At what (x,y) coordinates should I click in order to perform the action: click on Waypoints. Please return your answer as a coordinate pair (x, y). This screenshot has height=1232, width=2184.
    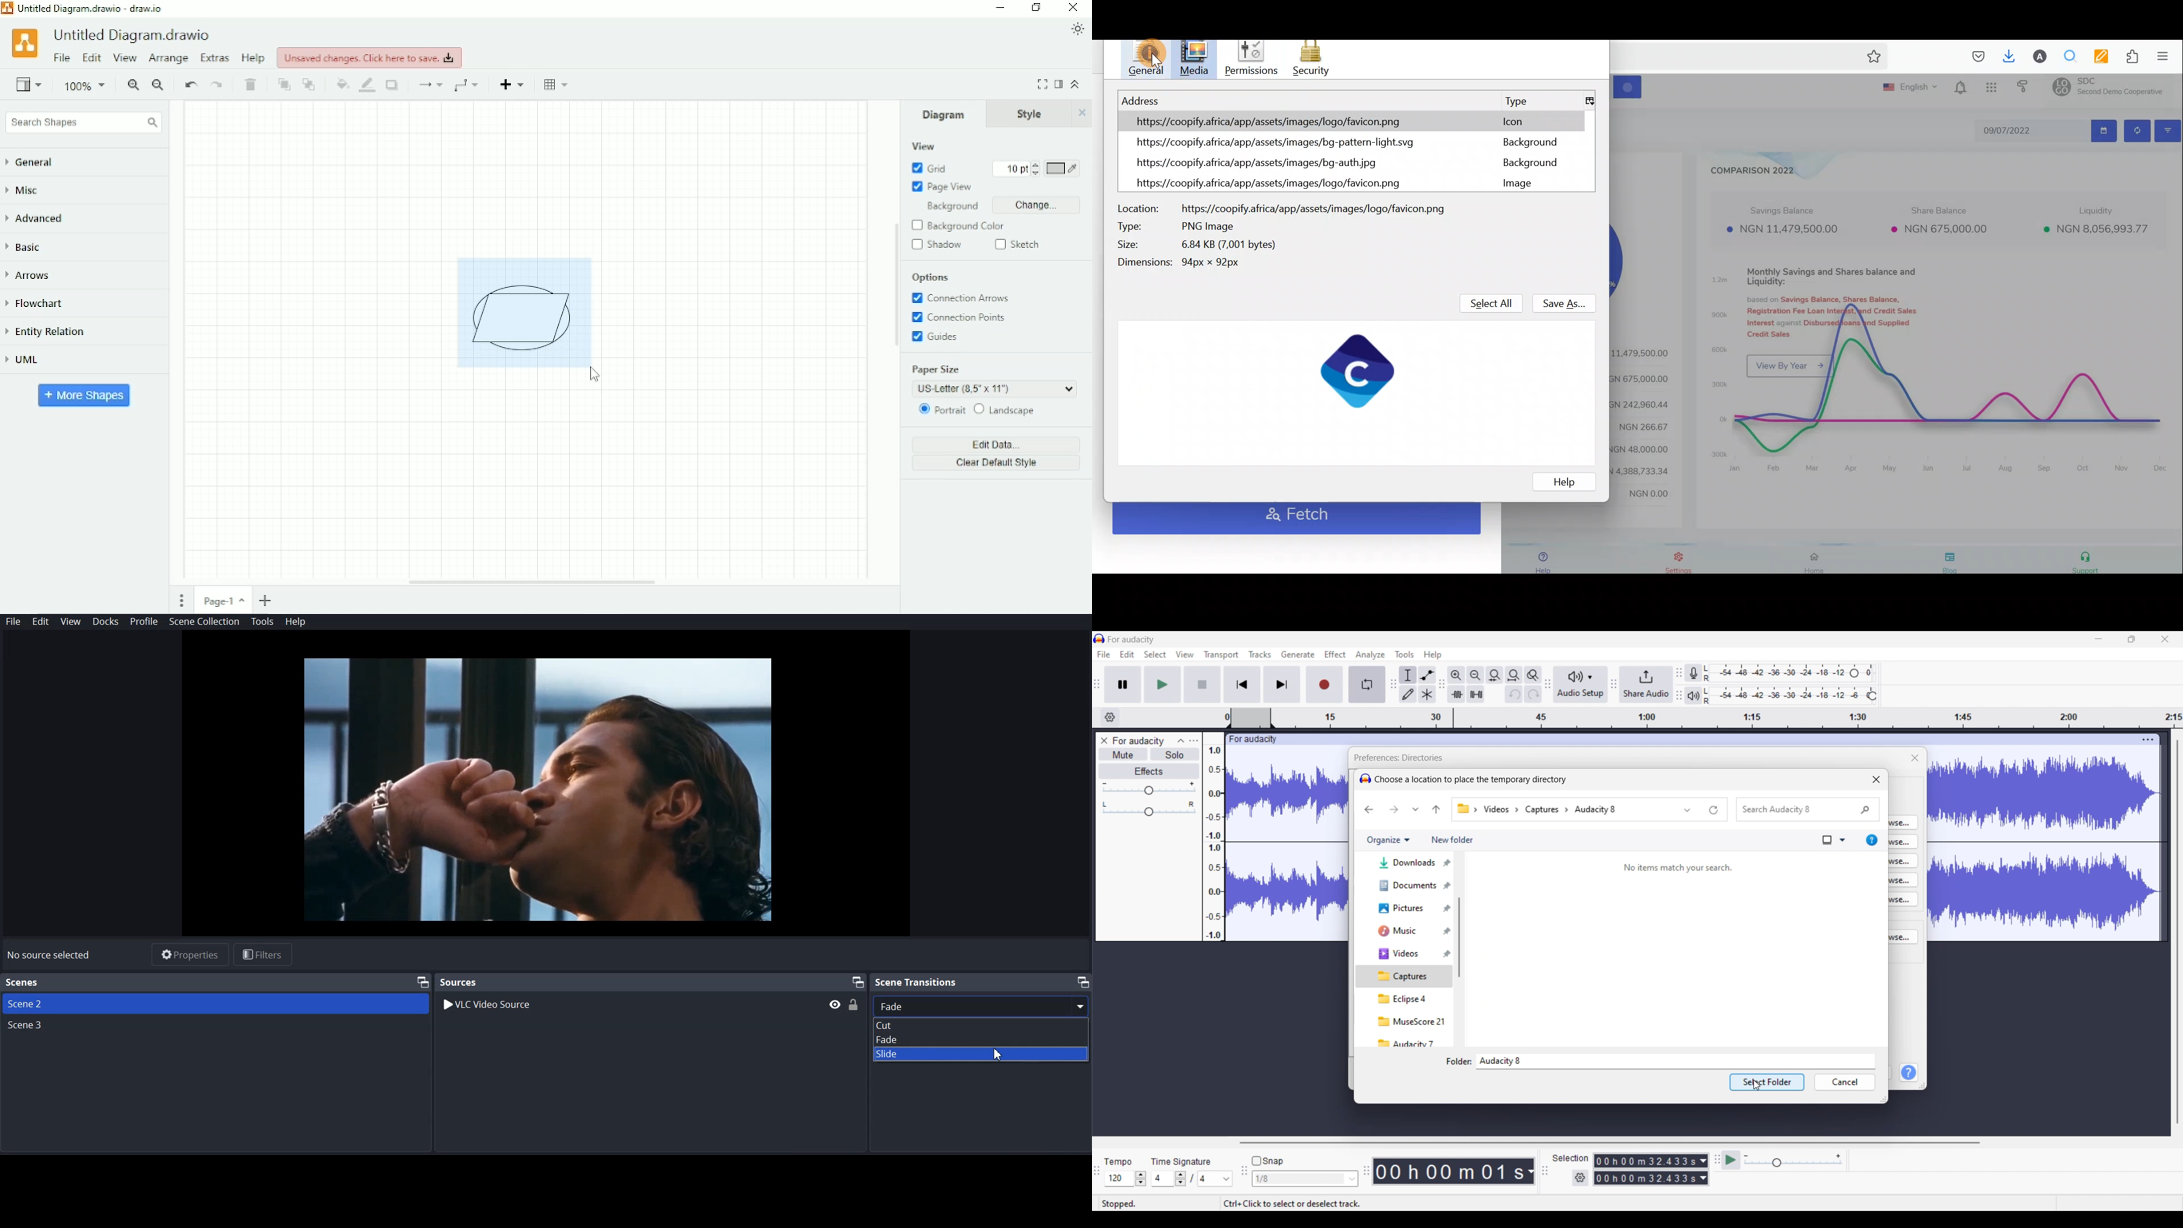
    Looking at the image, I should click on (469, 85).